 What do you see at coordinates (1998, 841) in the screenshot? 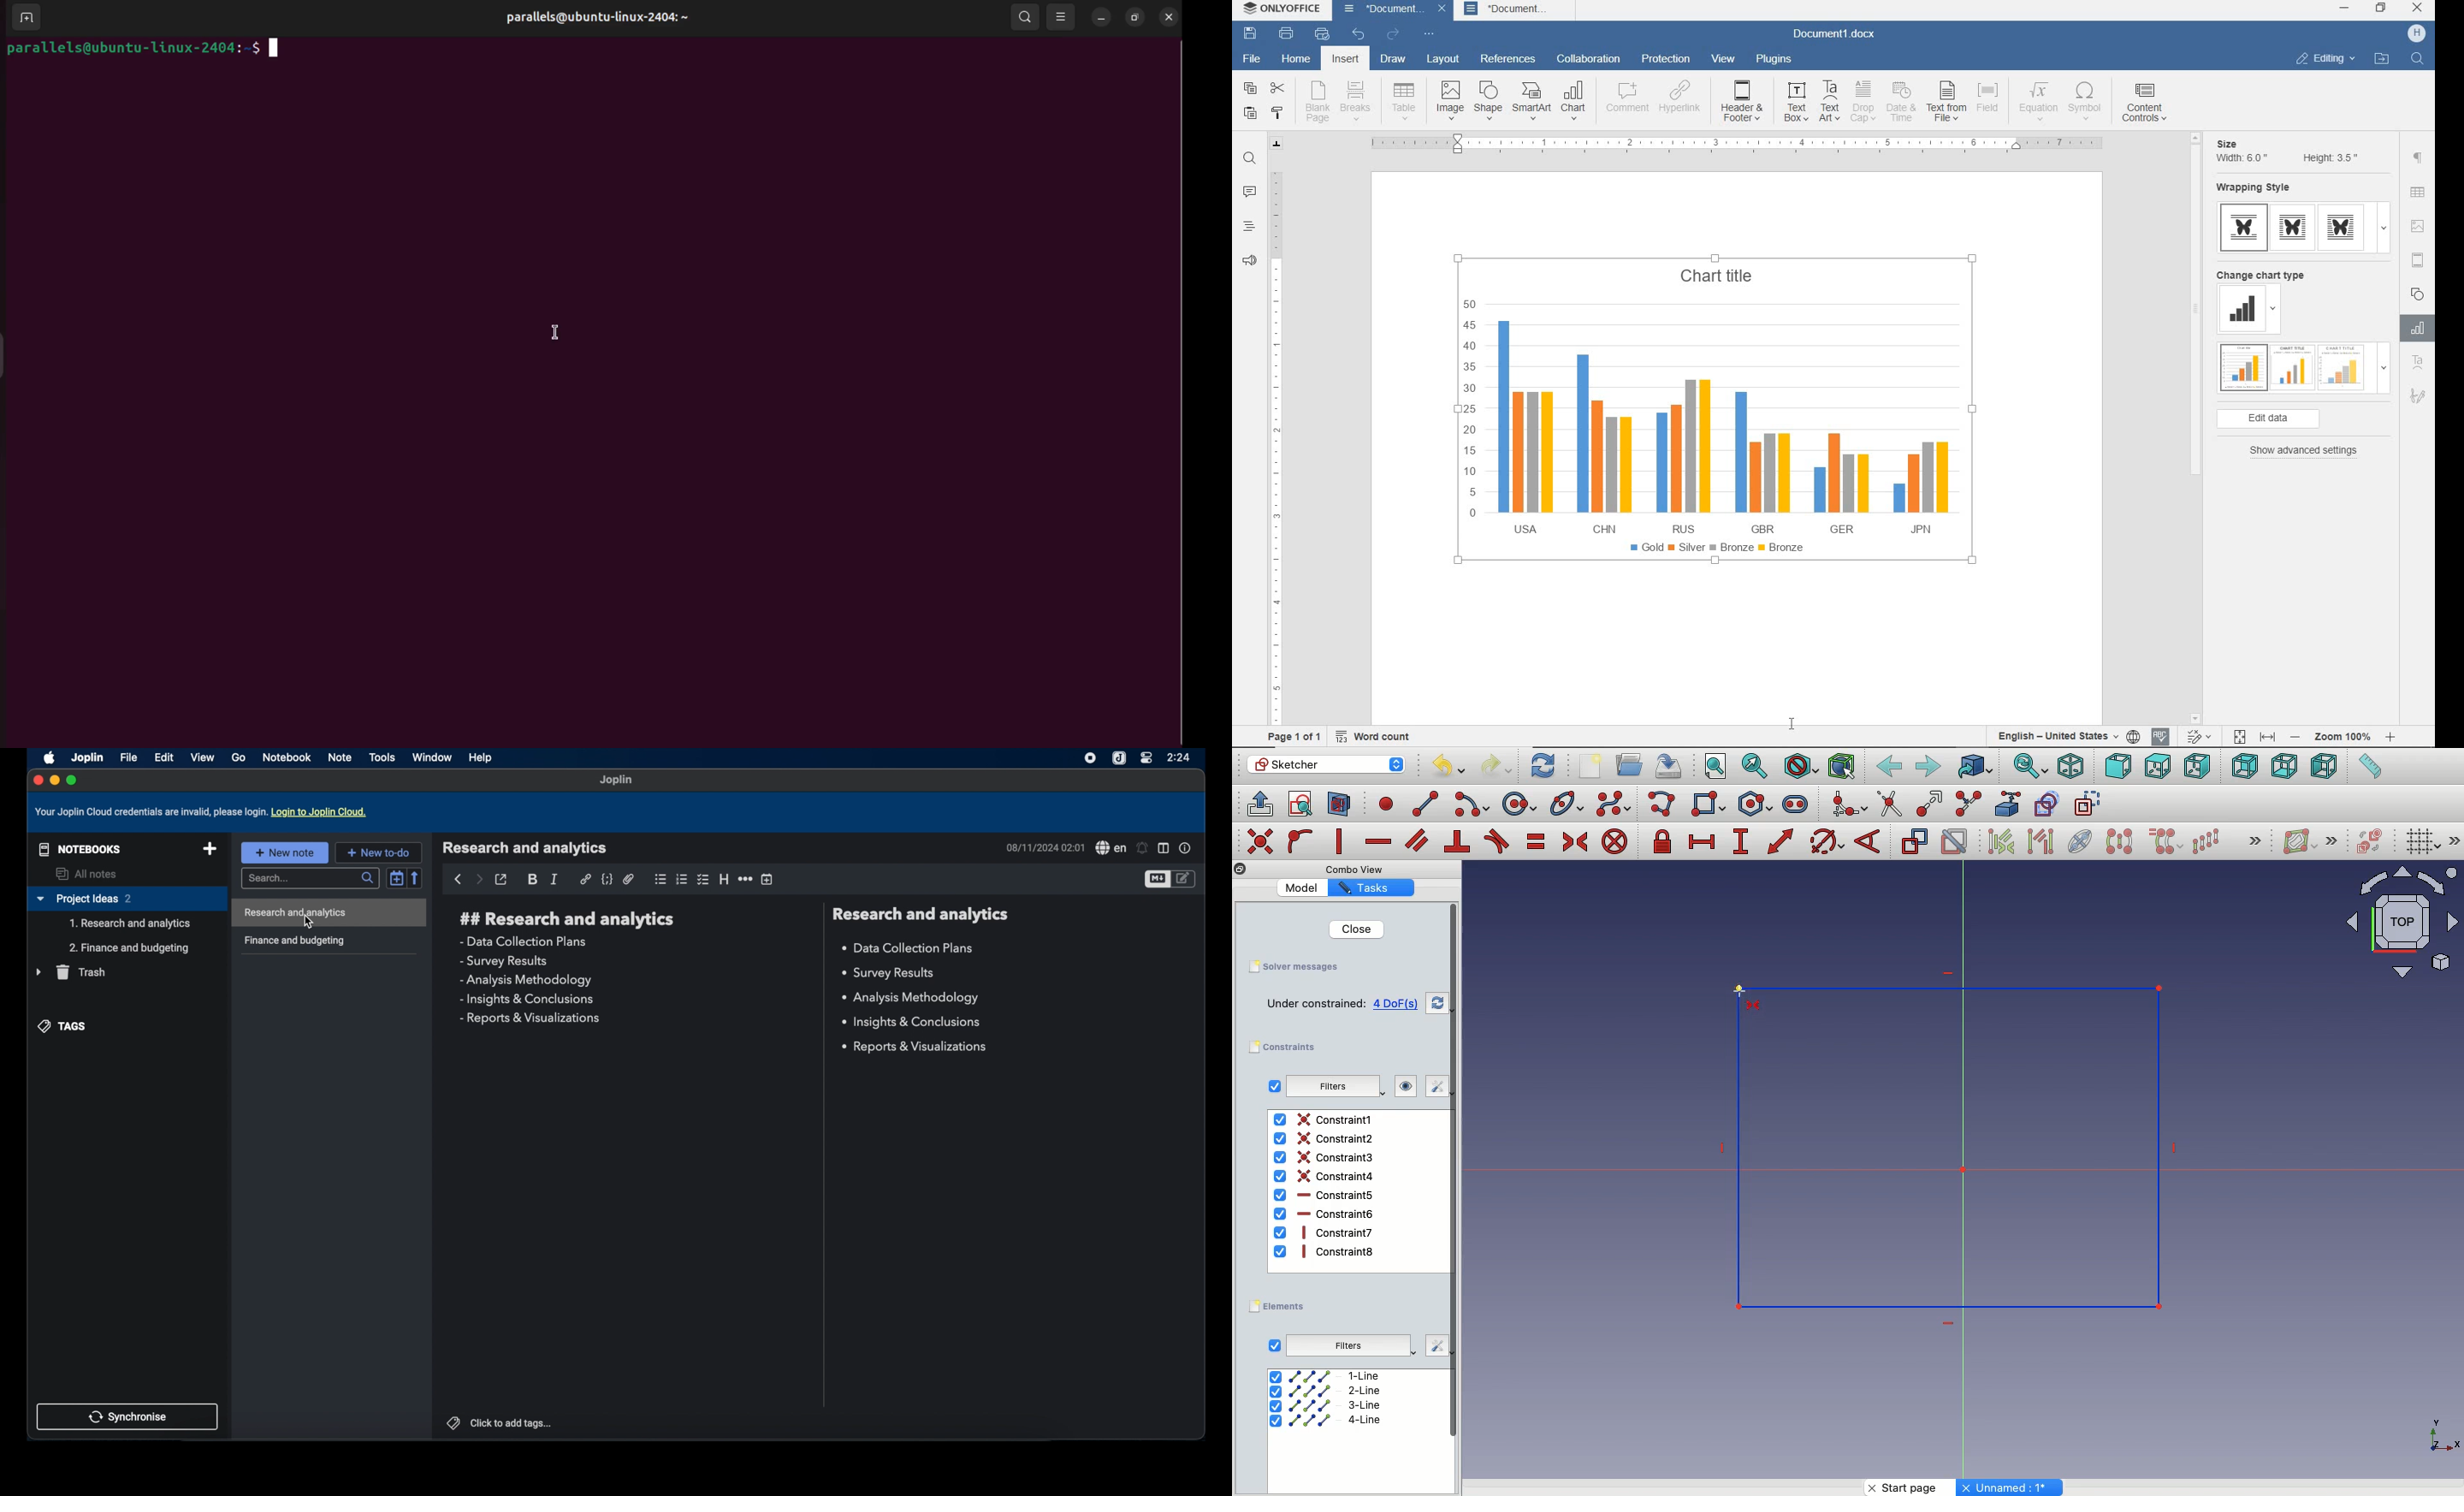
I see `Select associated constrains` at bounding box center [1998, 841].